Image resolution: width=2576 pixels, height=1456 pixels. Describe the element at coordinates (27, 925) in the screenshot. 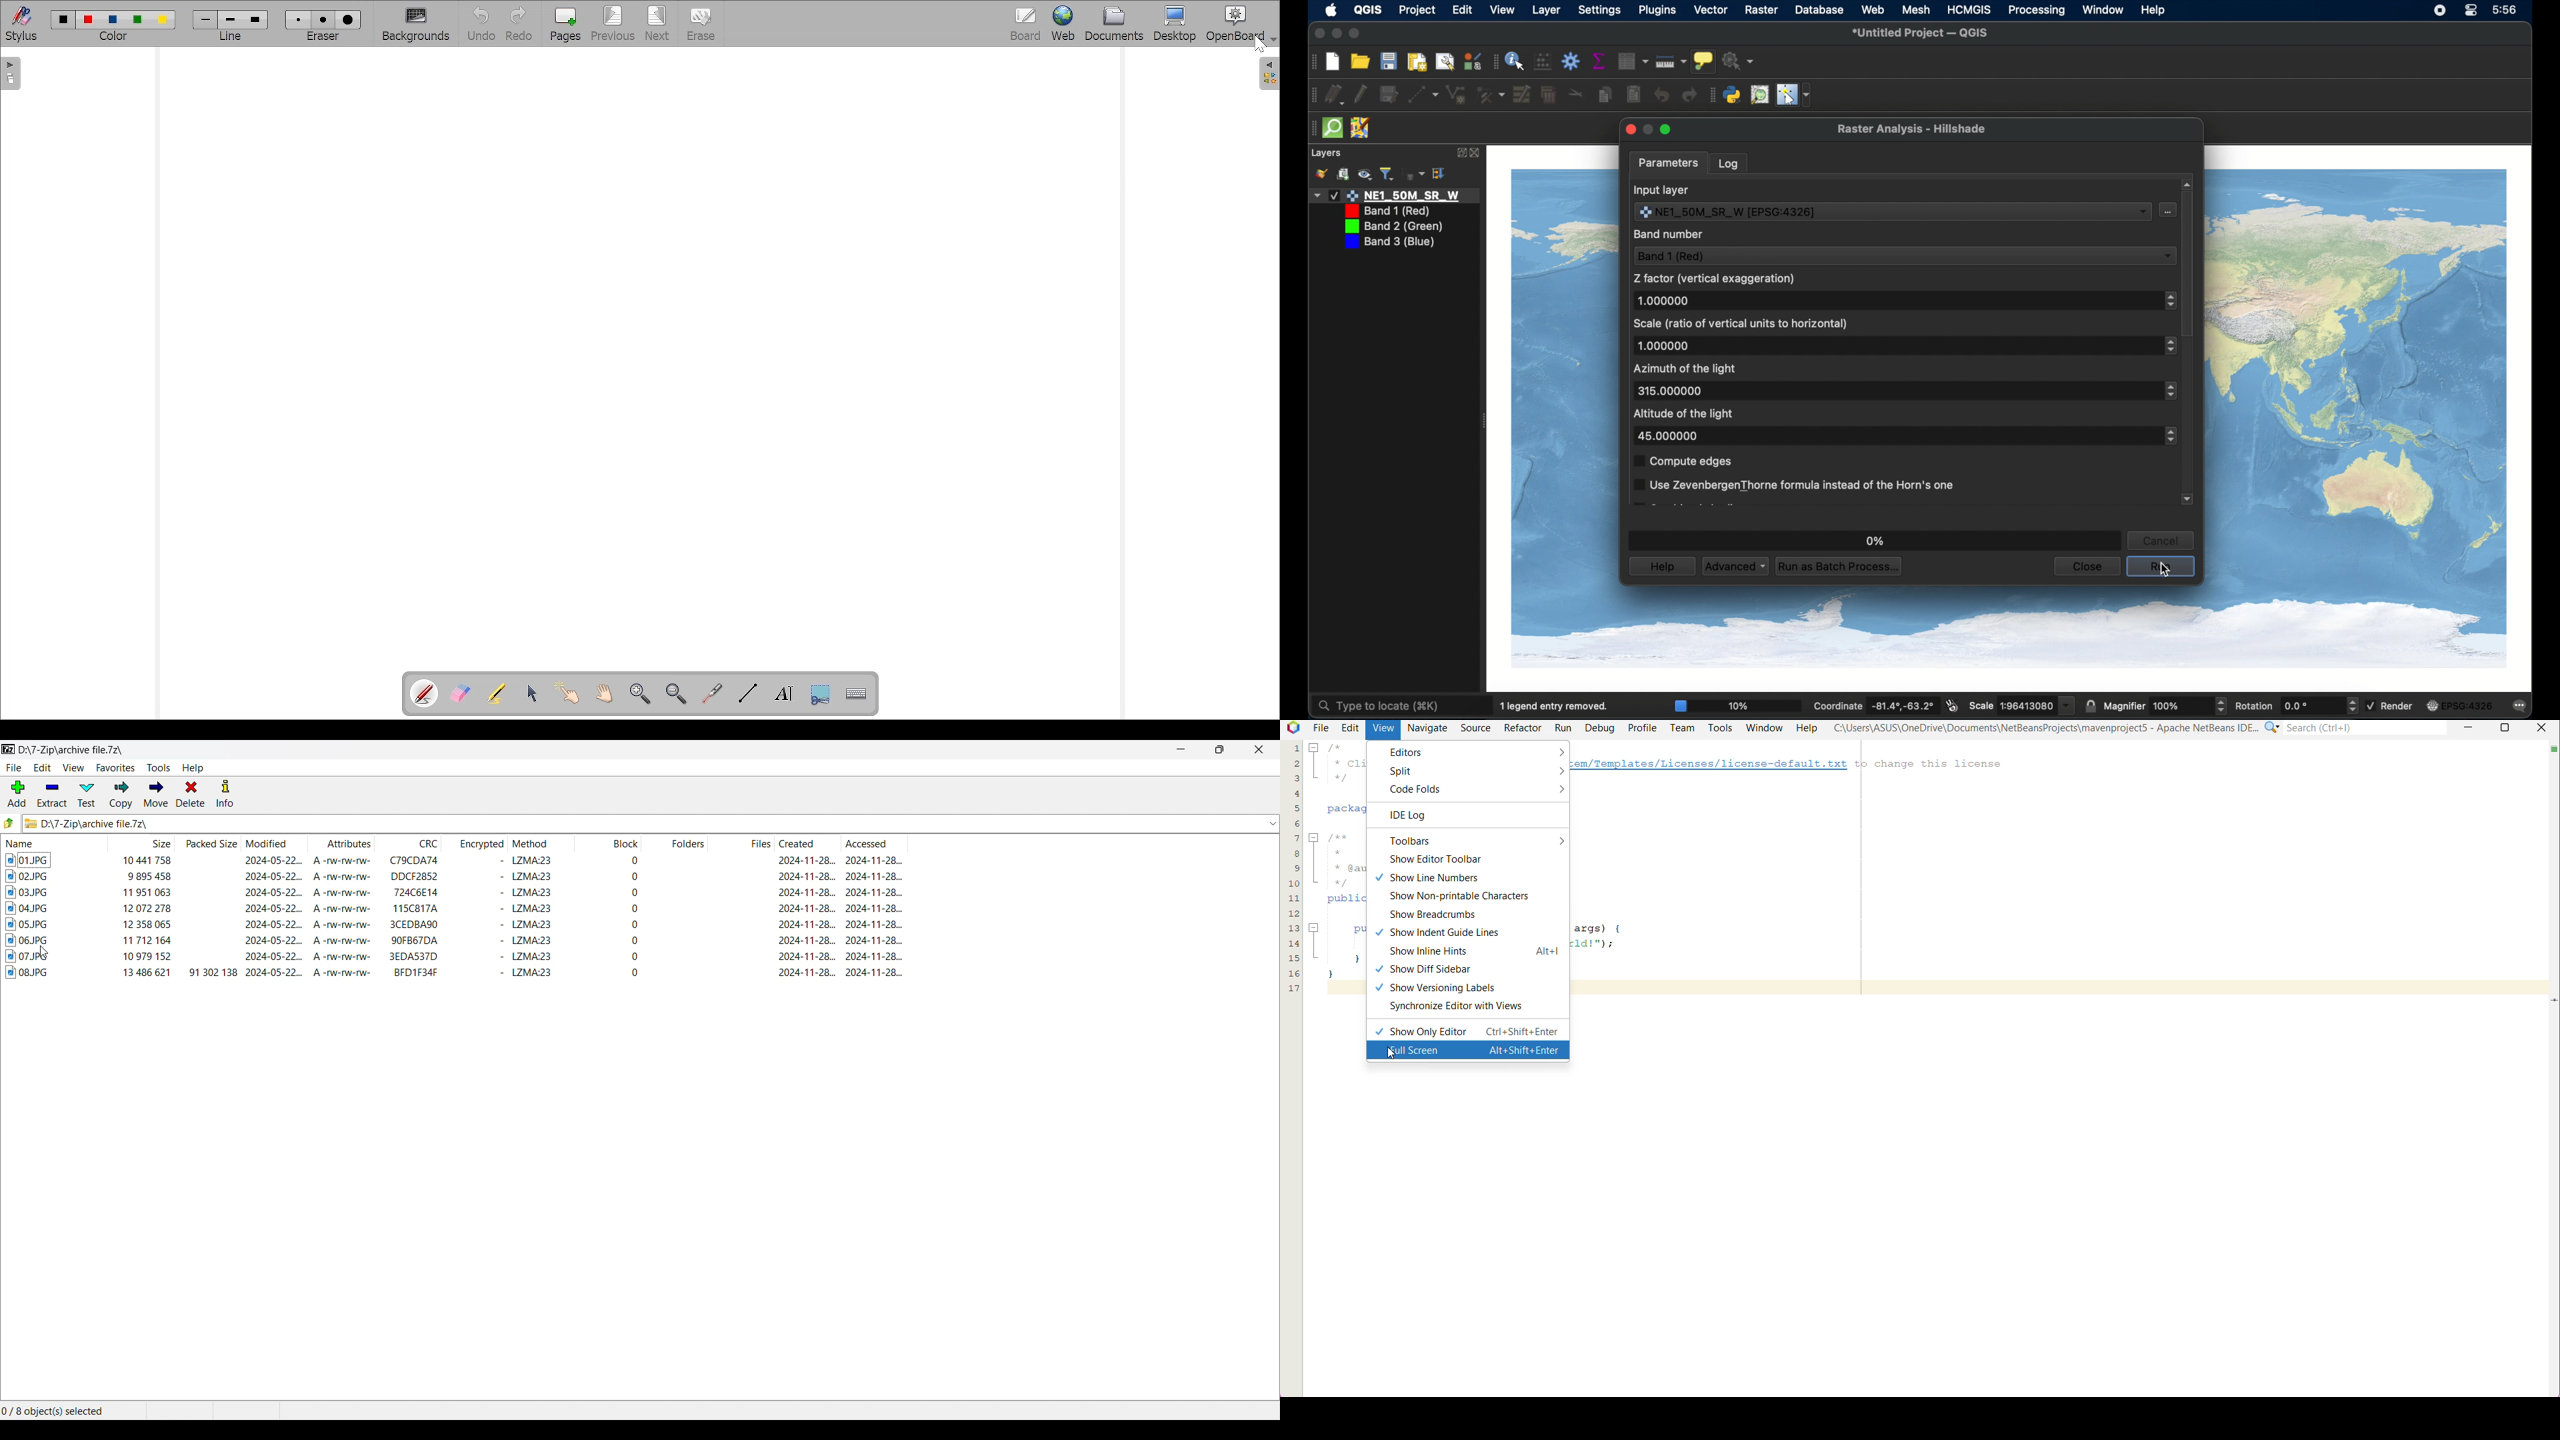

I see `image file` at that location.